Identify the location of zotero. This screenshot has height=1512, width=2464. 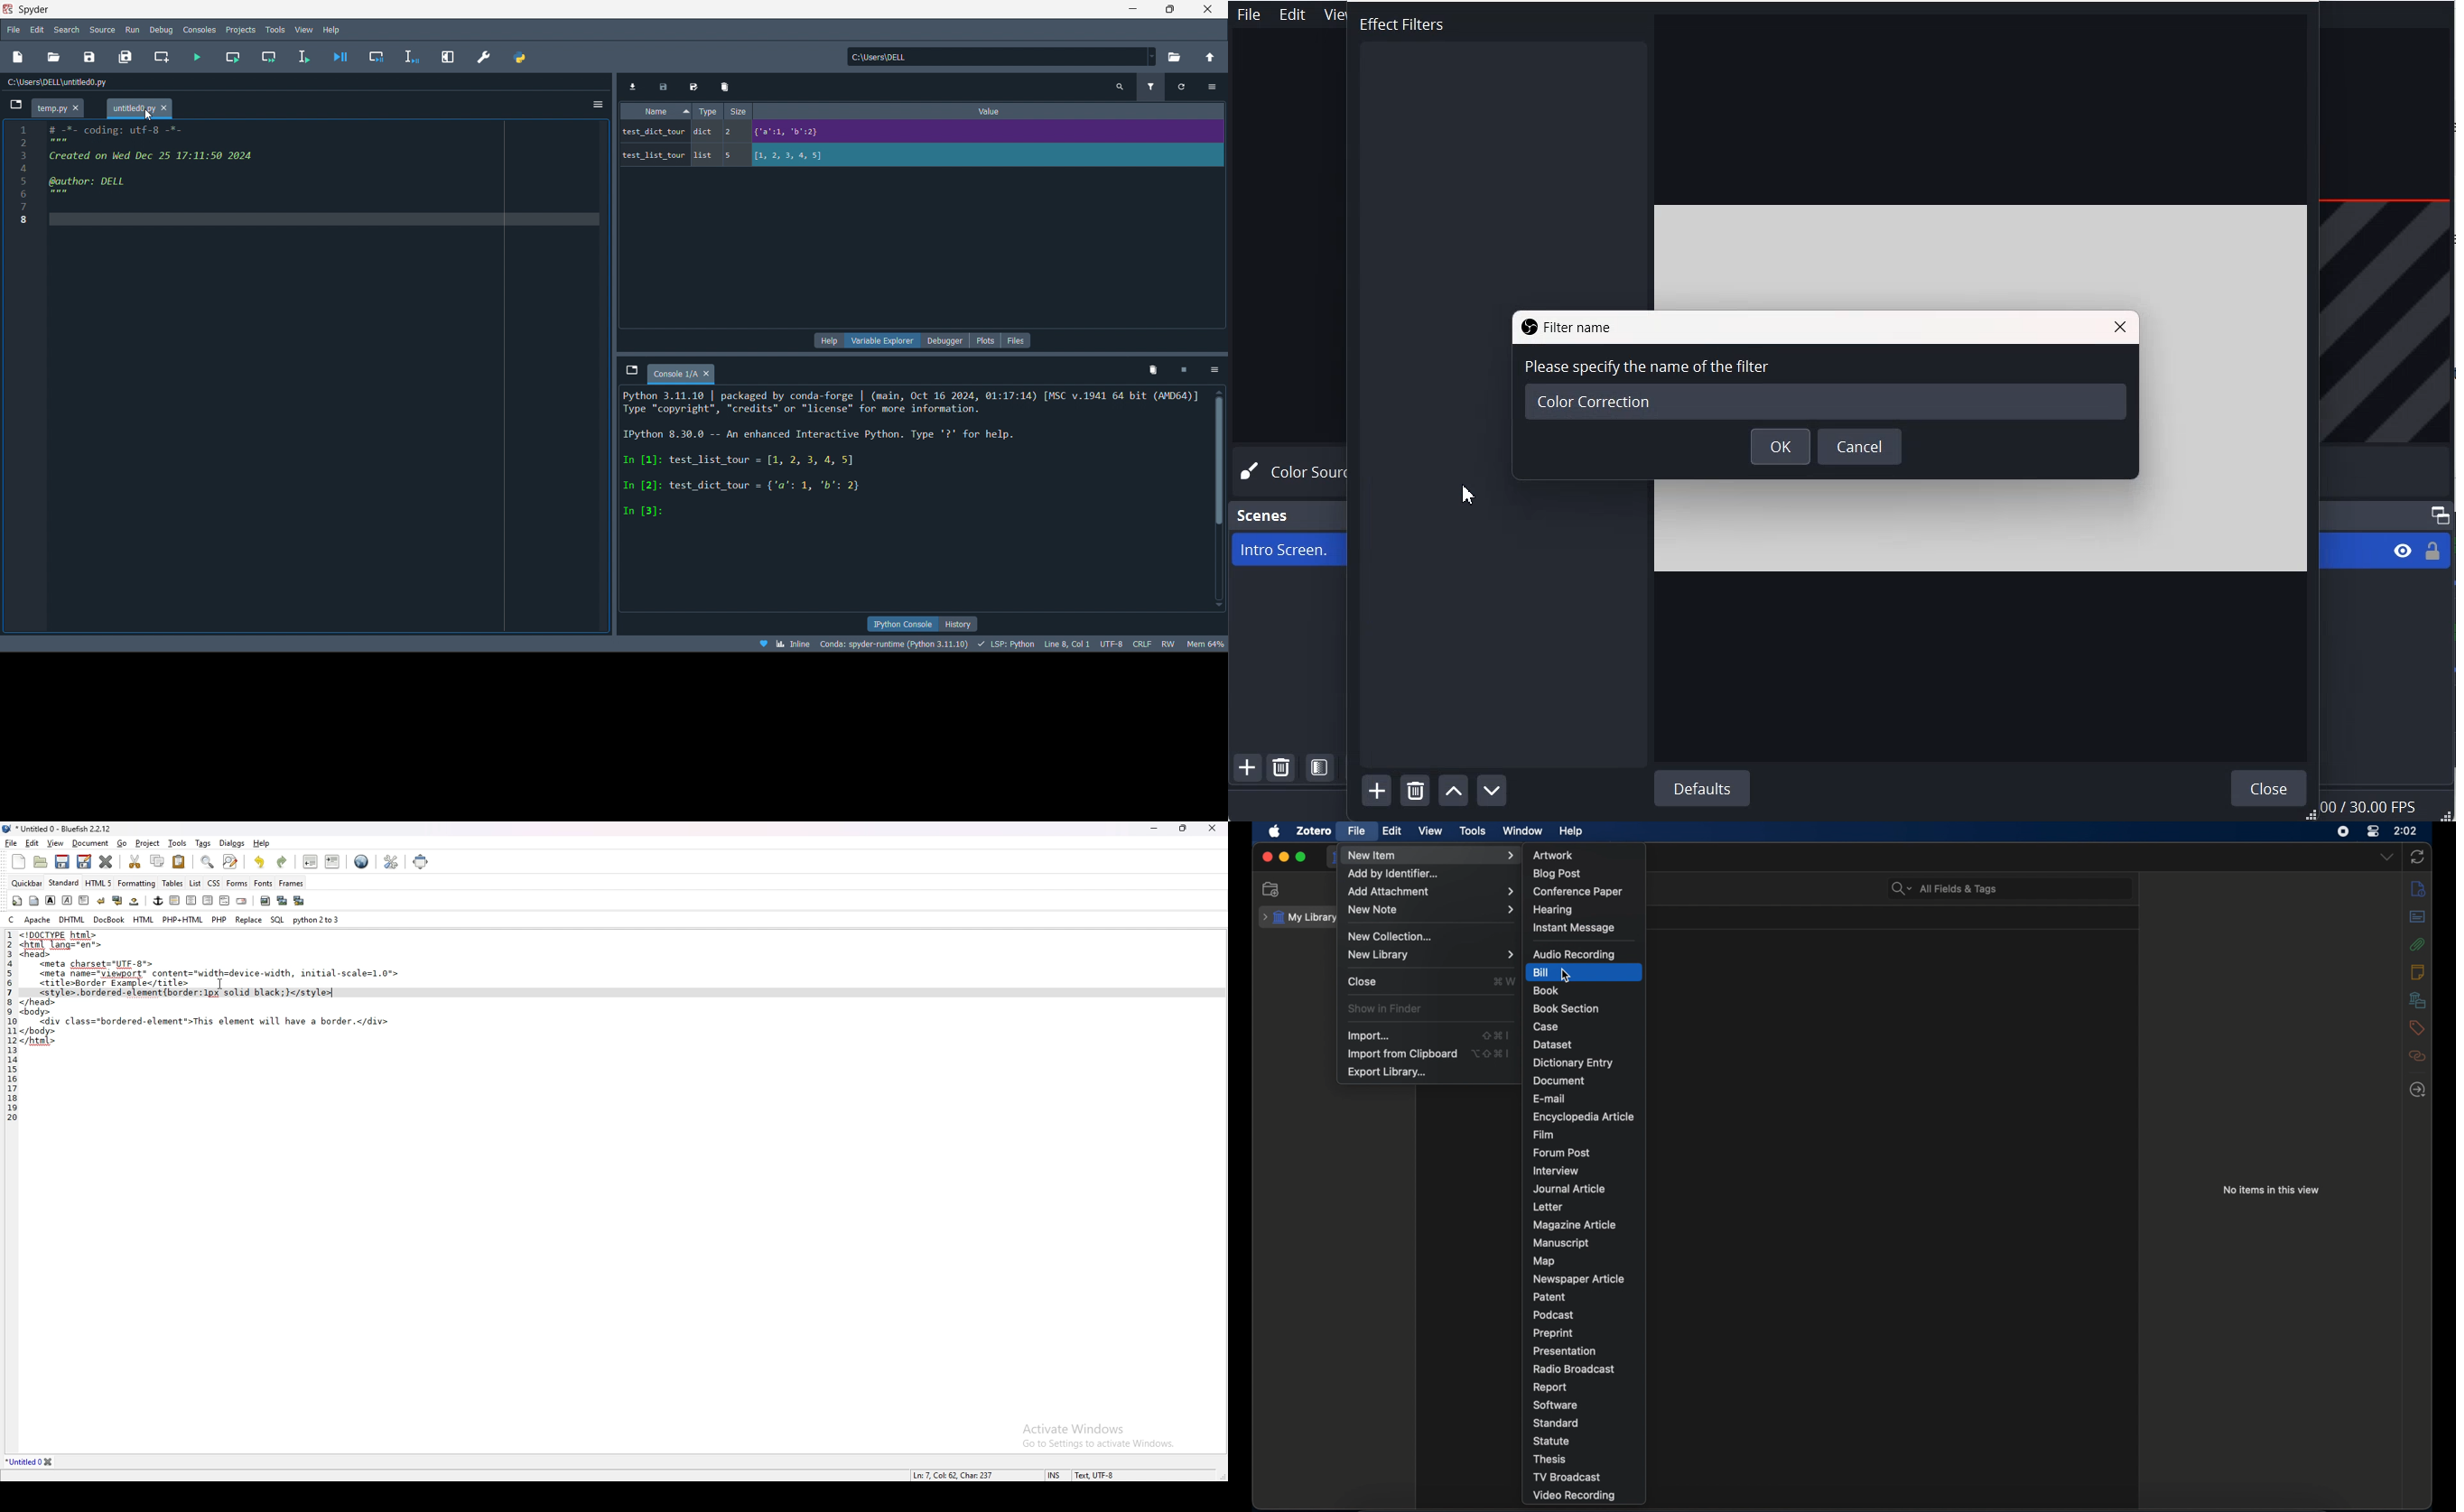
(1312, 832).